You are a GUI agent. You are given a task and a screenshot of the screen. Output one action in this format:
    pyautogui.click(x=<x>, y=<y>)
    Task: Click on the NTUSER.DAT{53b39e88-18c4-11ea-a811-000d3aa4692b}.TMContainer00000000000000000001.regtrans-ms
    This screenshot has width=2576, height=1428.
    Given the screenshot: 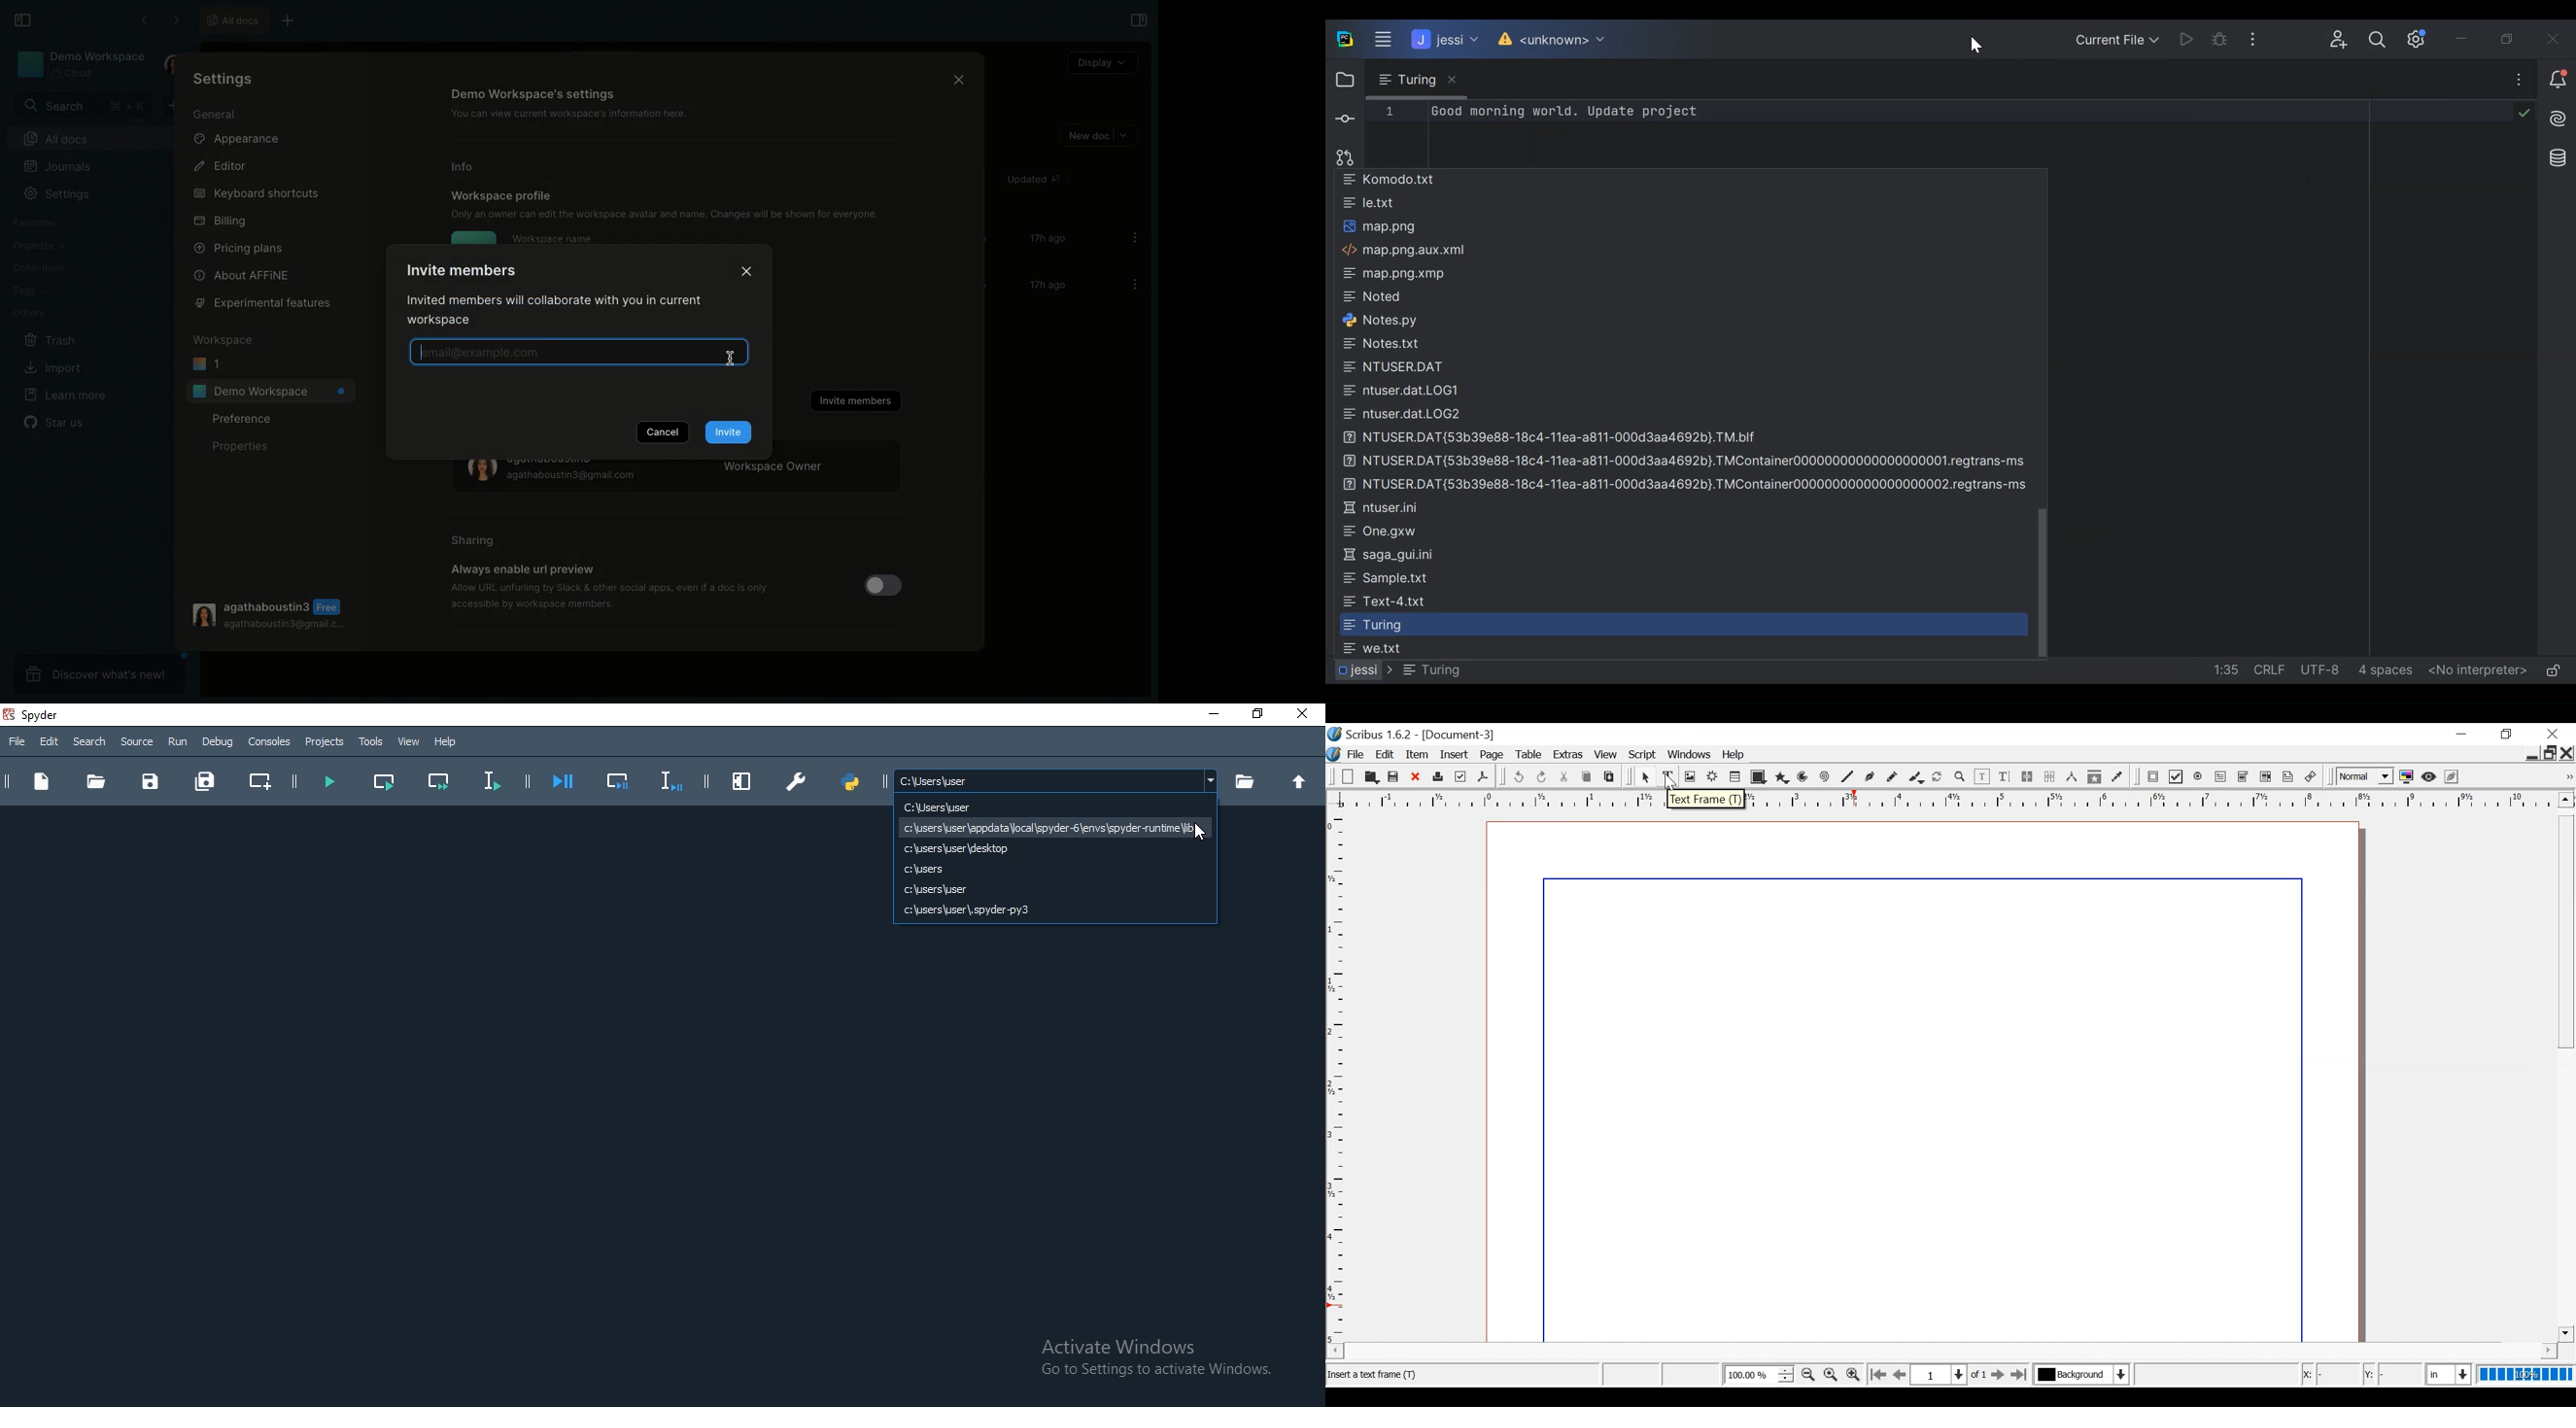 What is the action you would take?
    pyautogui.click(x=1688, y=461)
    